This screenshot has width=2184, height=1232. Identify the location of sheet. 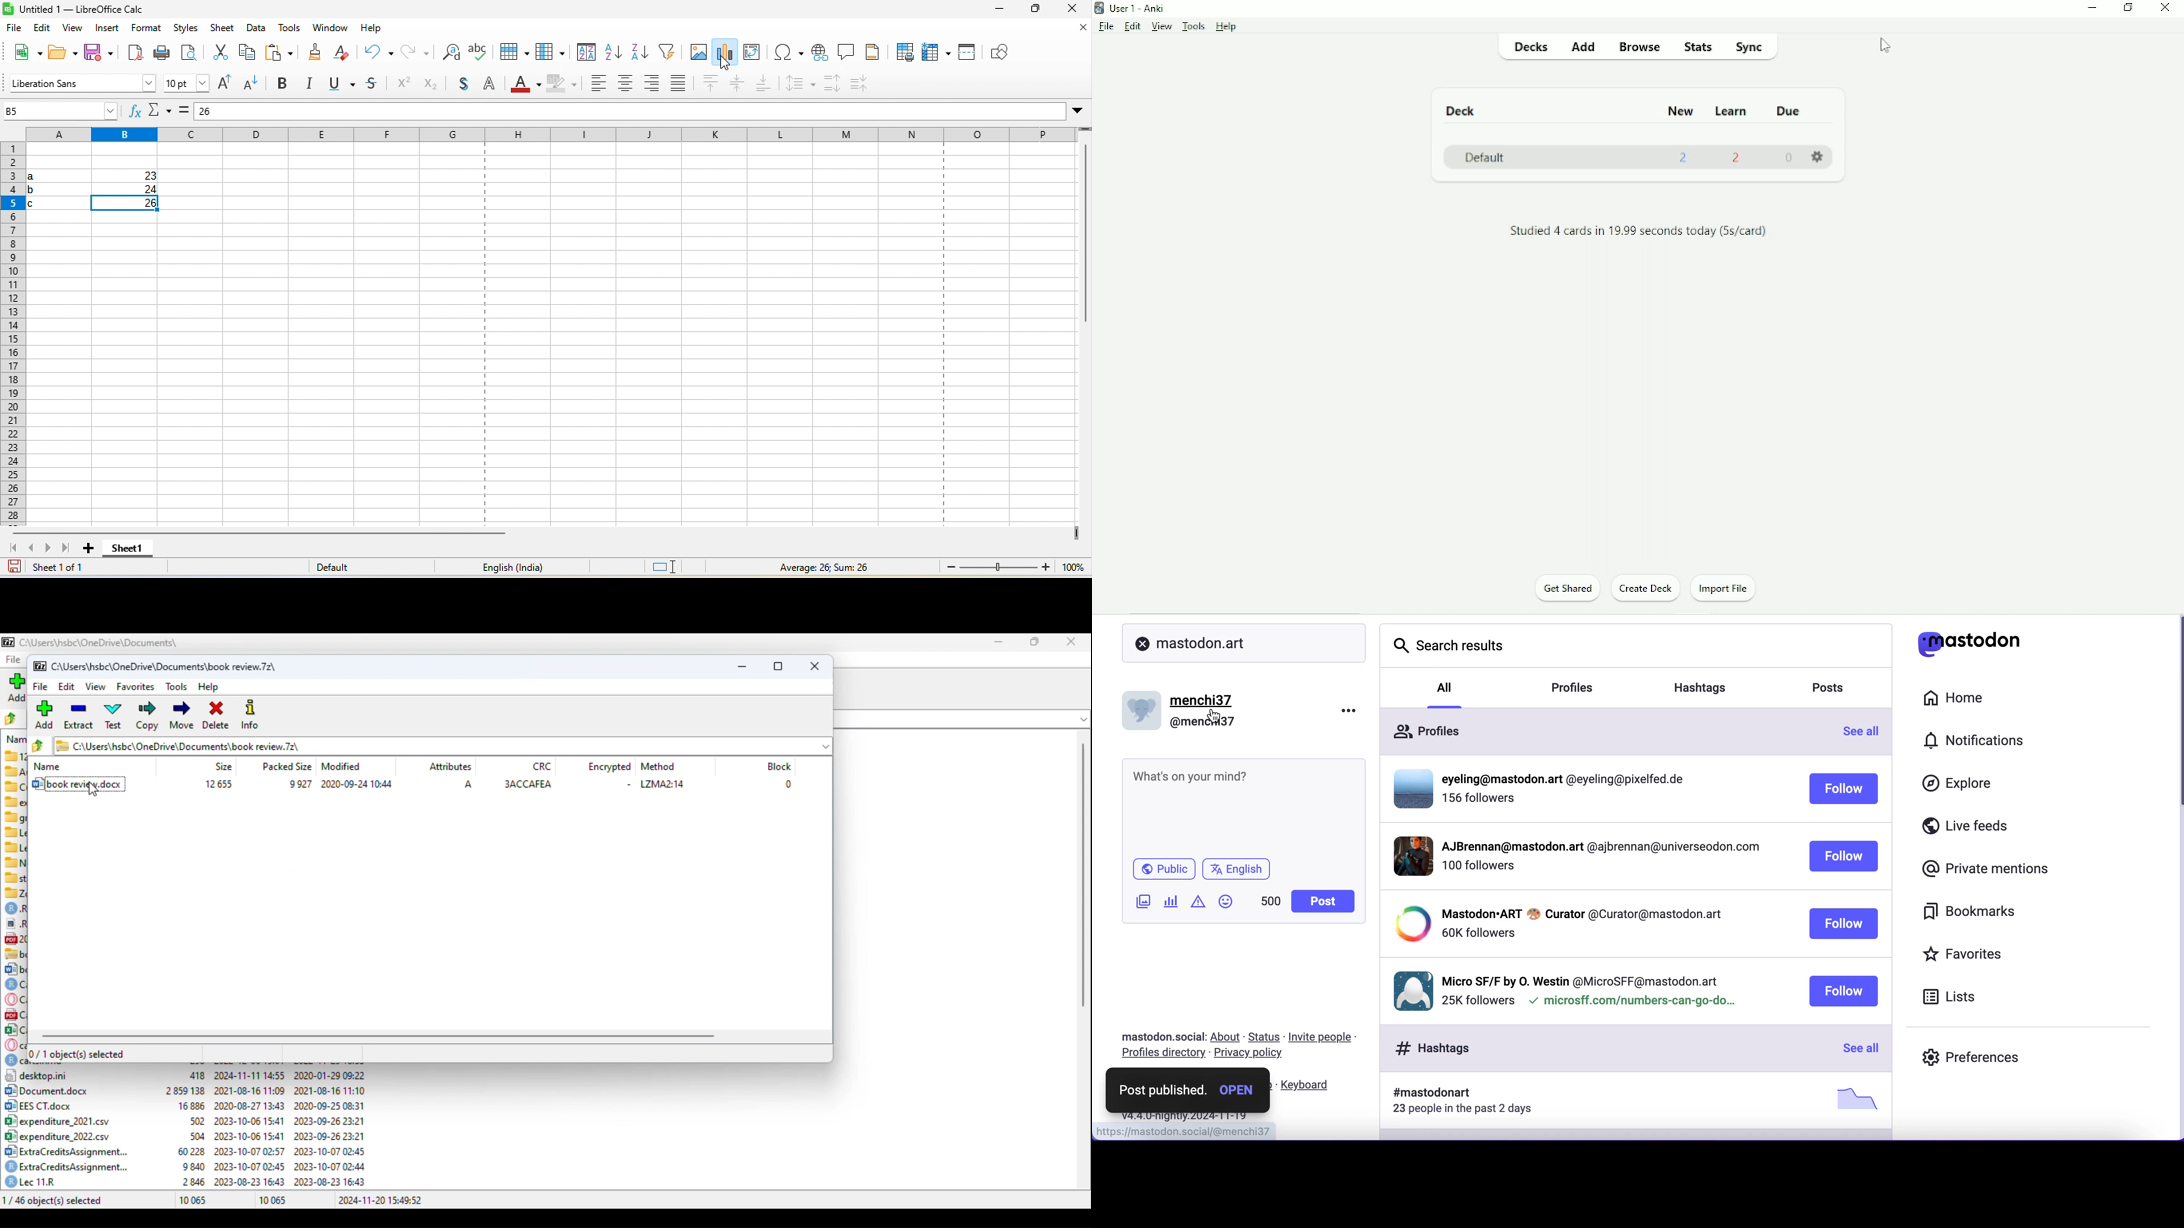
(222, 28).